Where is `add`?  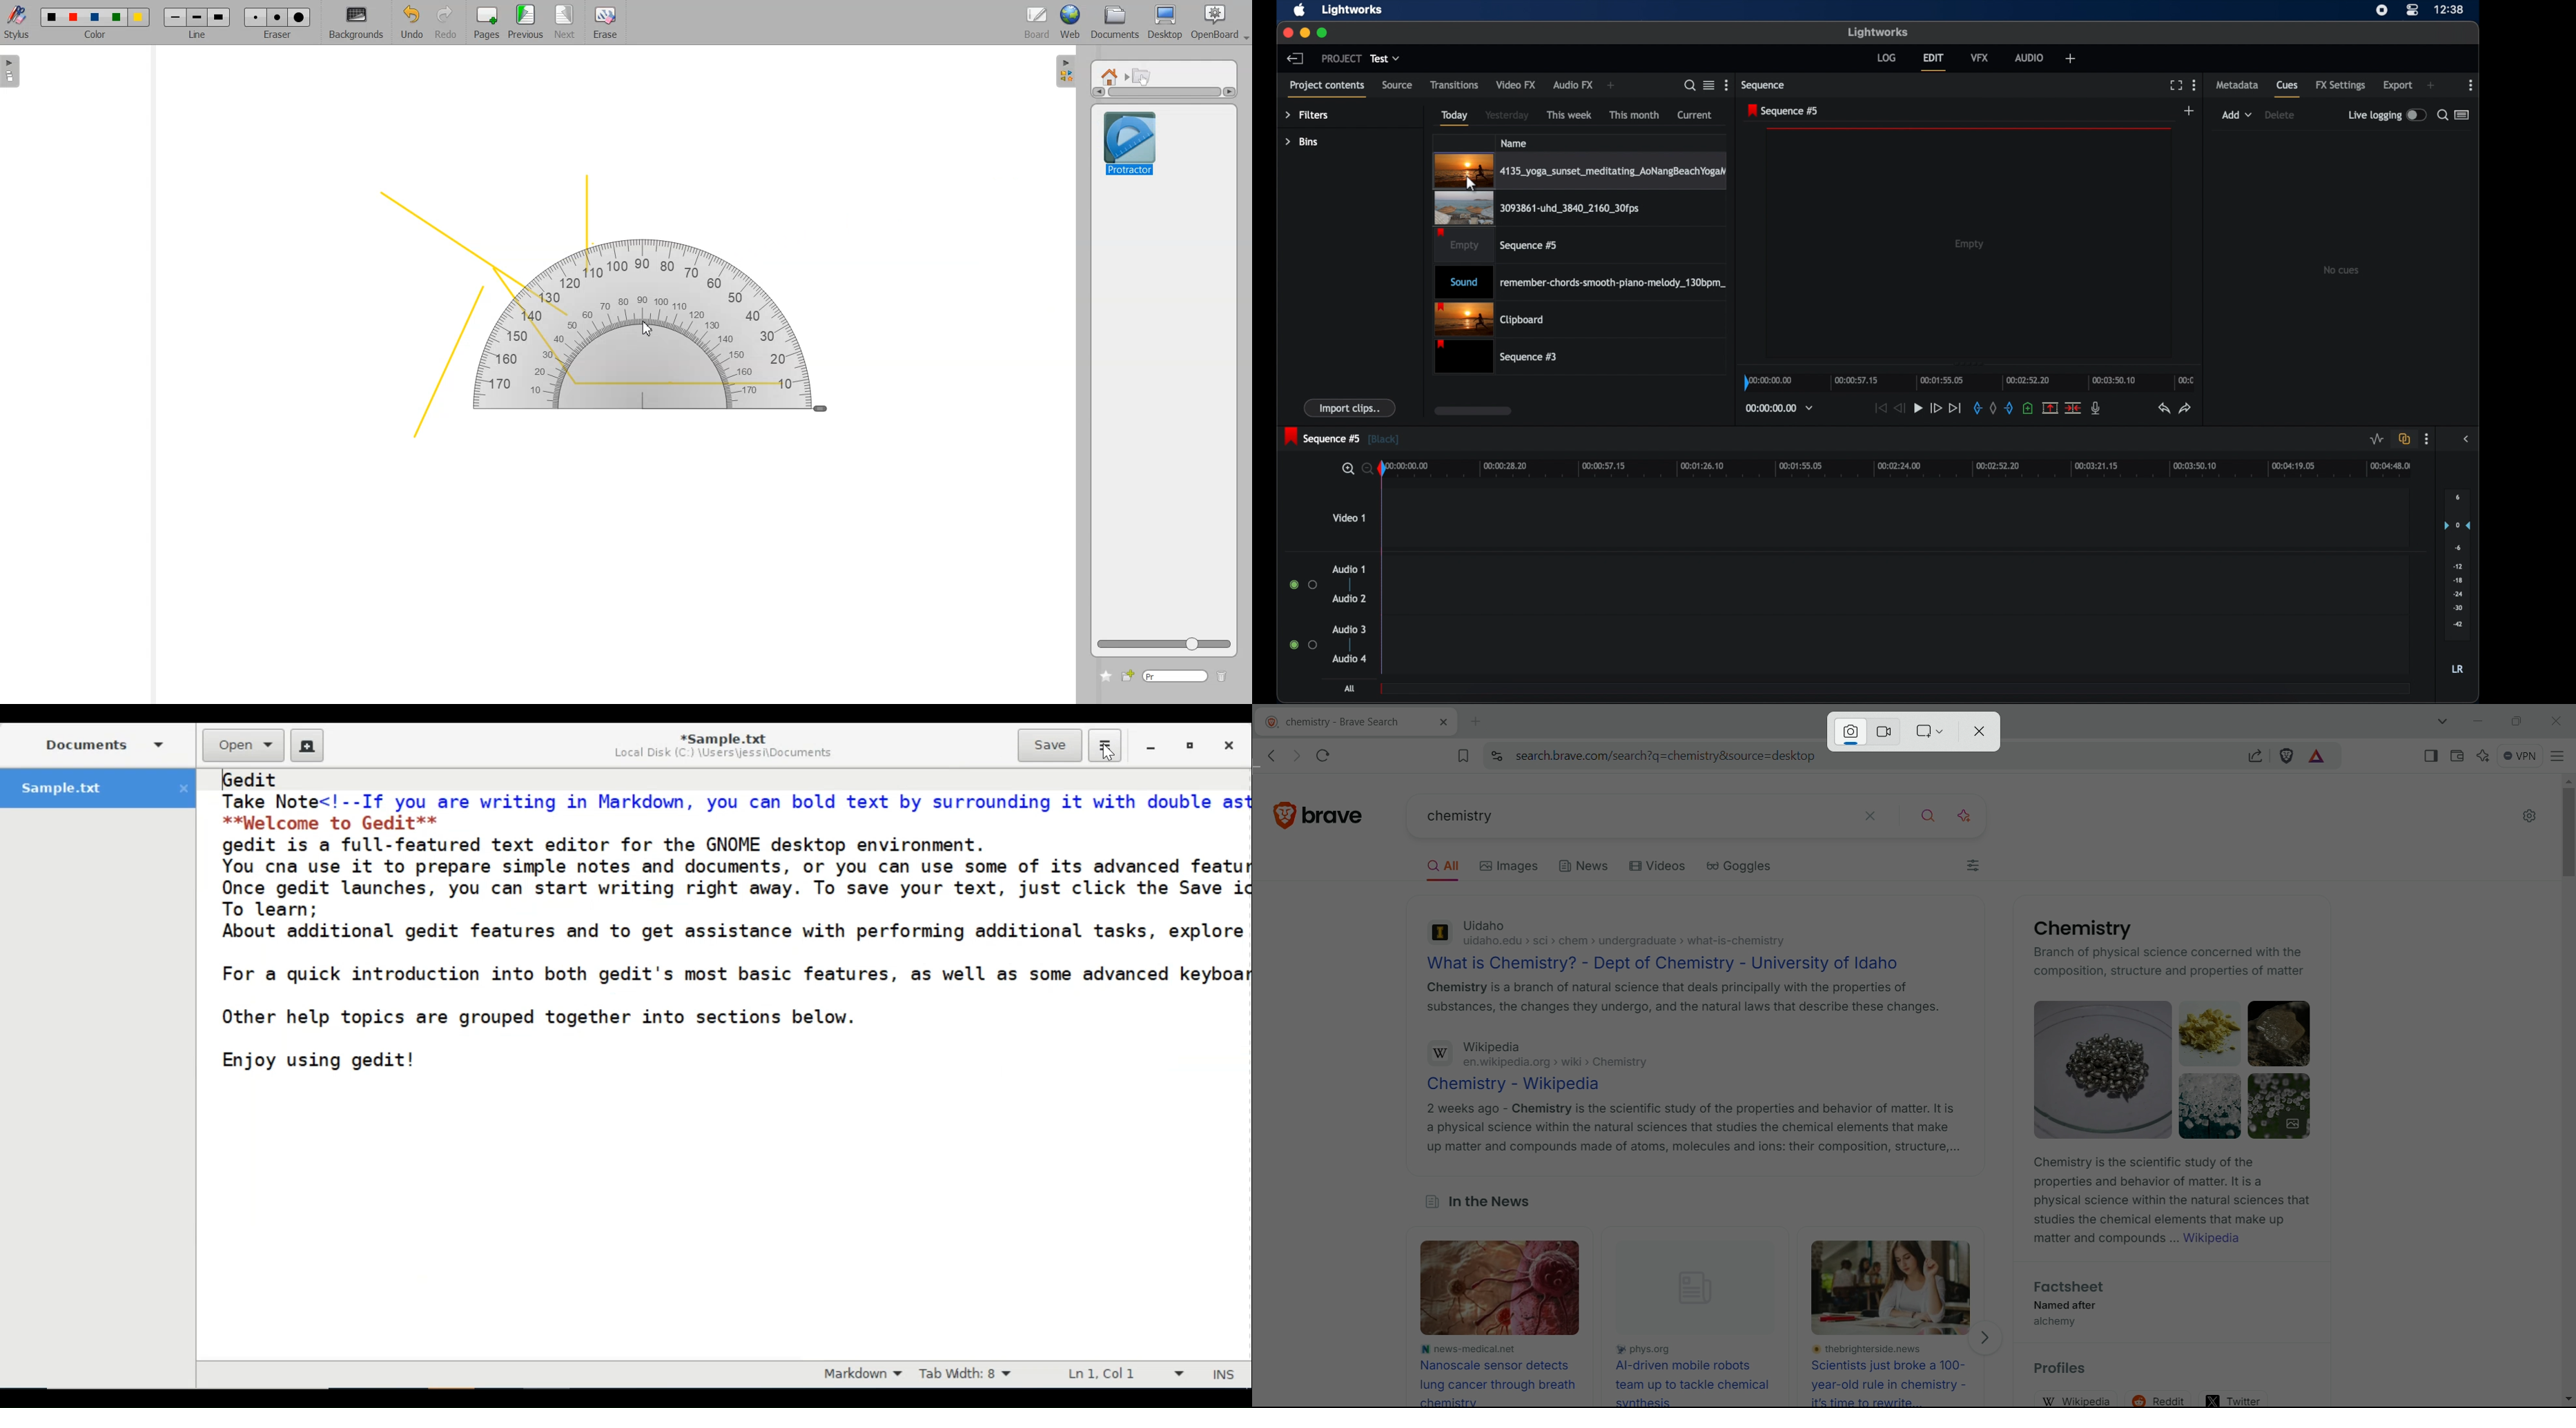 add is located at coordinates (2071, 59).